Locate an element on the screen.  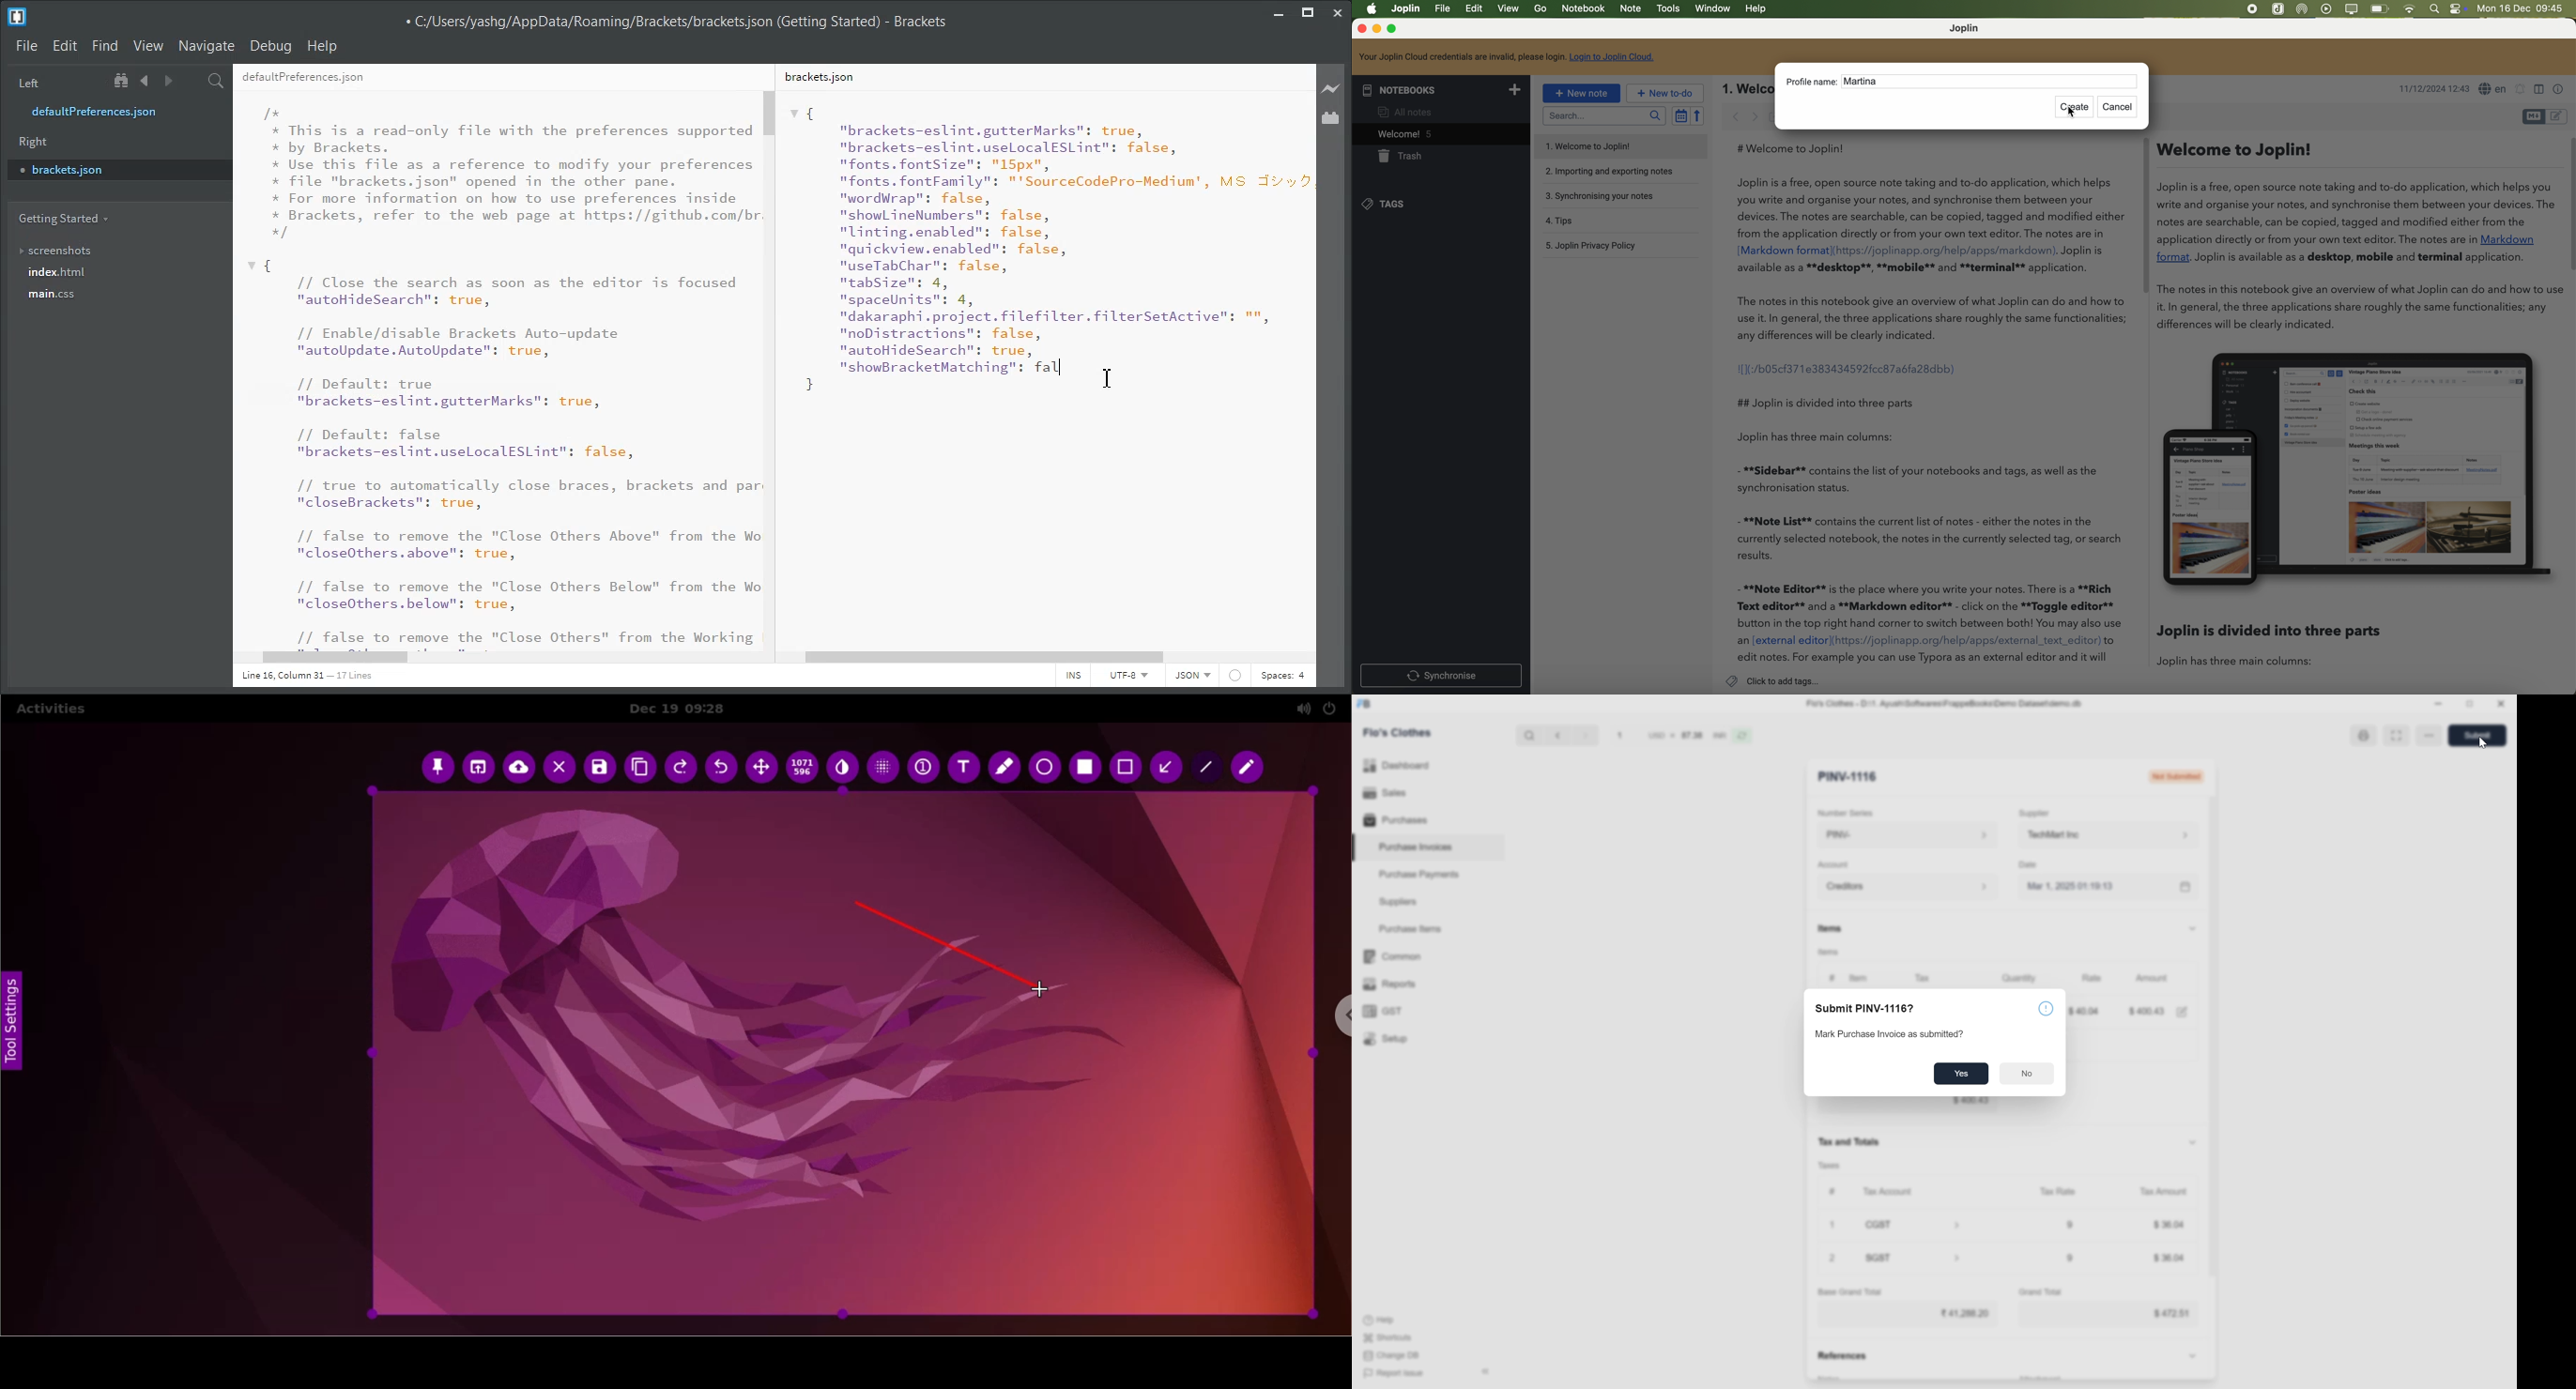
edit notes. For example you can use Typora as an external editor and it will is located at coordinates (1924, 658).